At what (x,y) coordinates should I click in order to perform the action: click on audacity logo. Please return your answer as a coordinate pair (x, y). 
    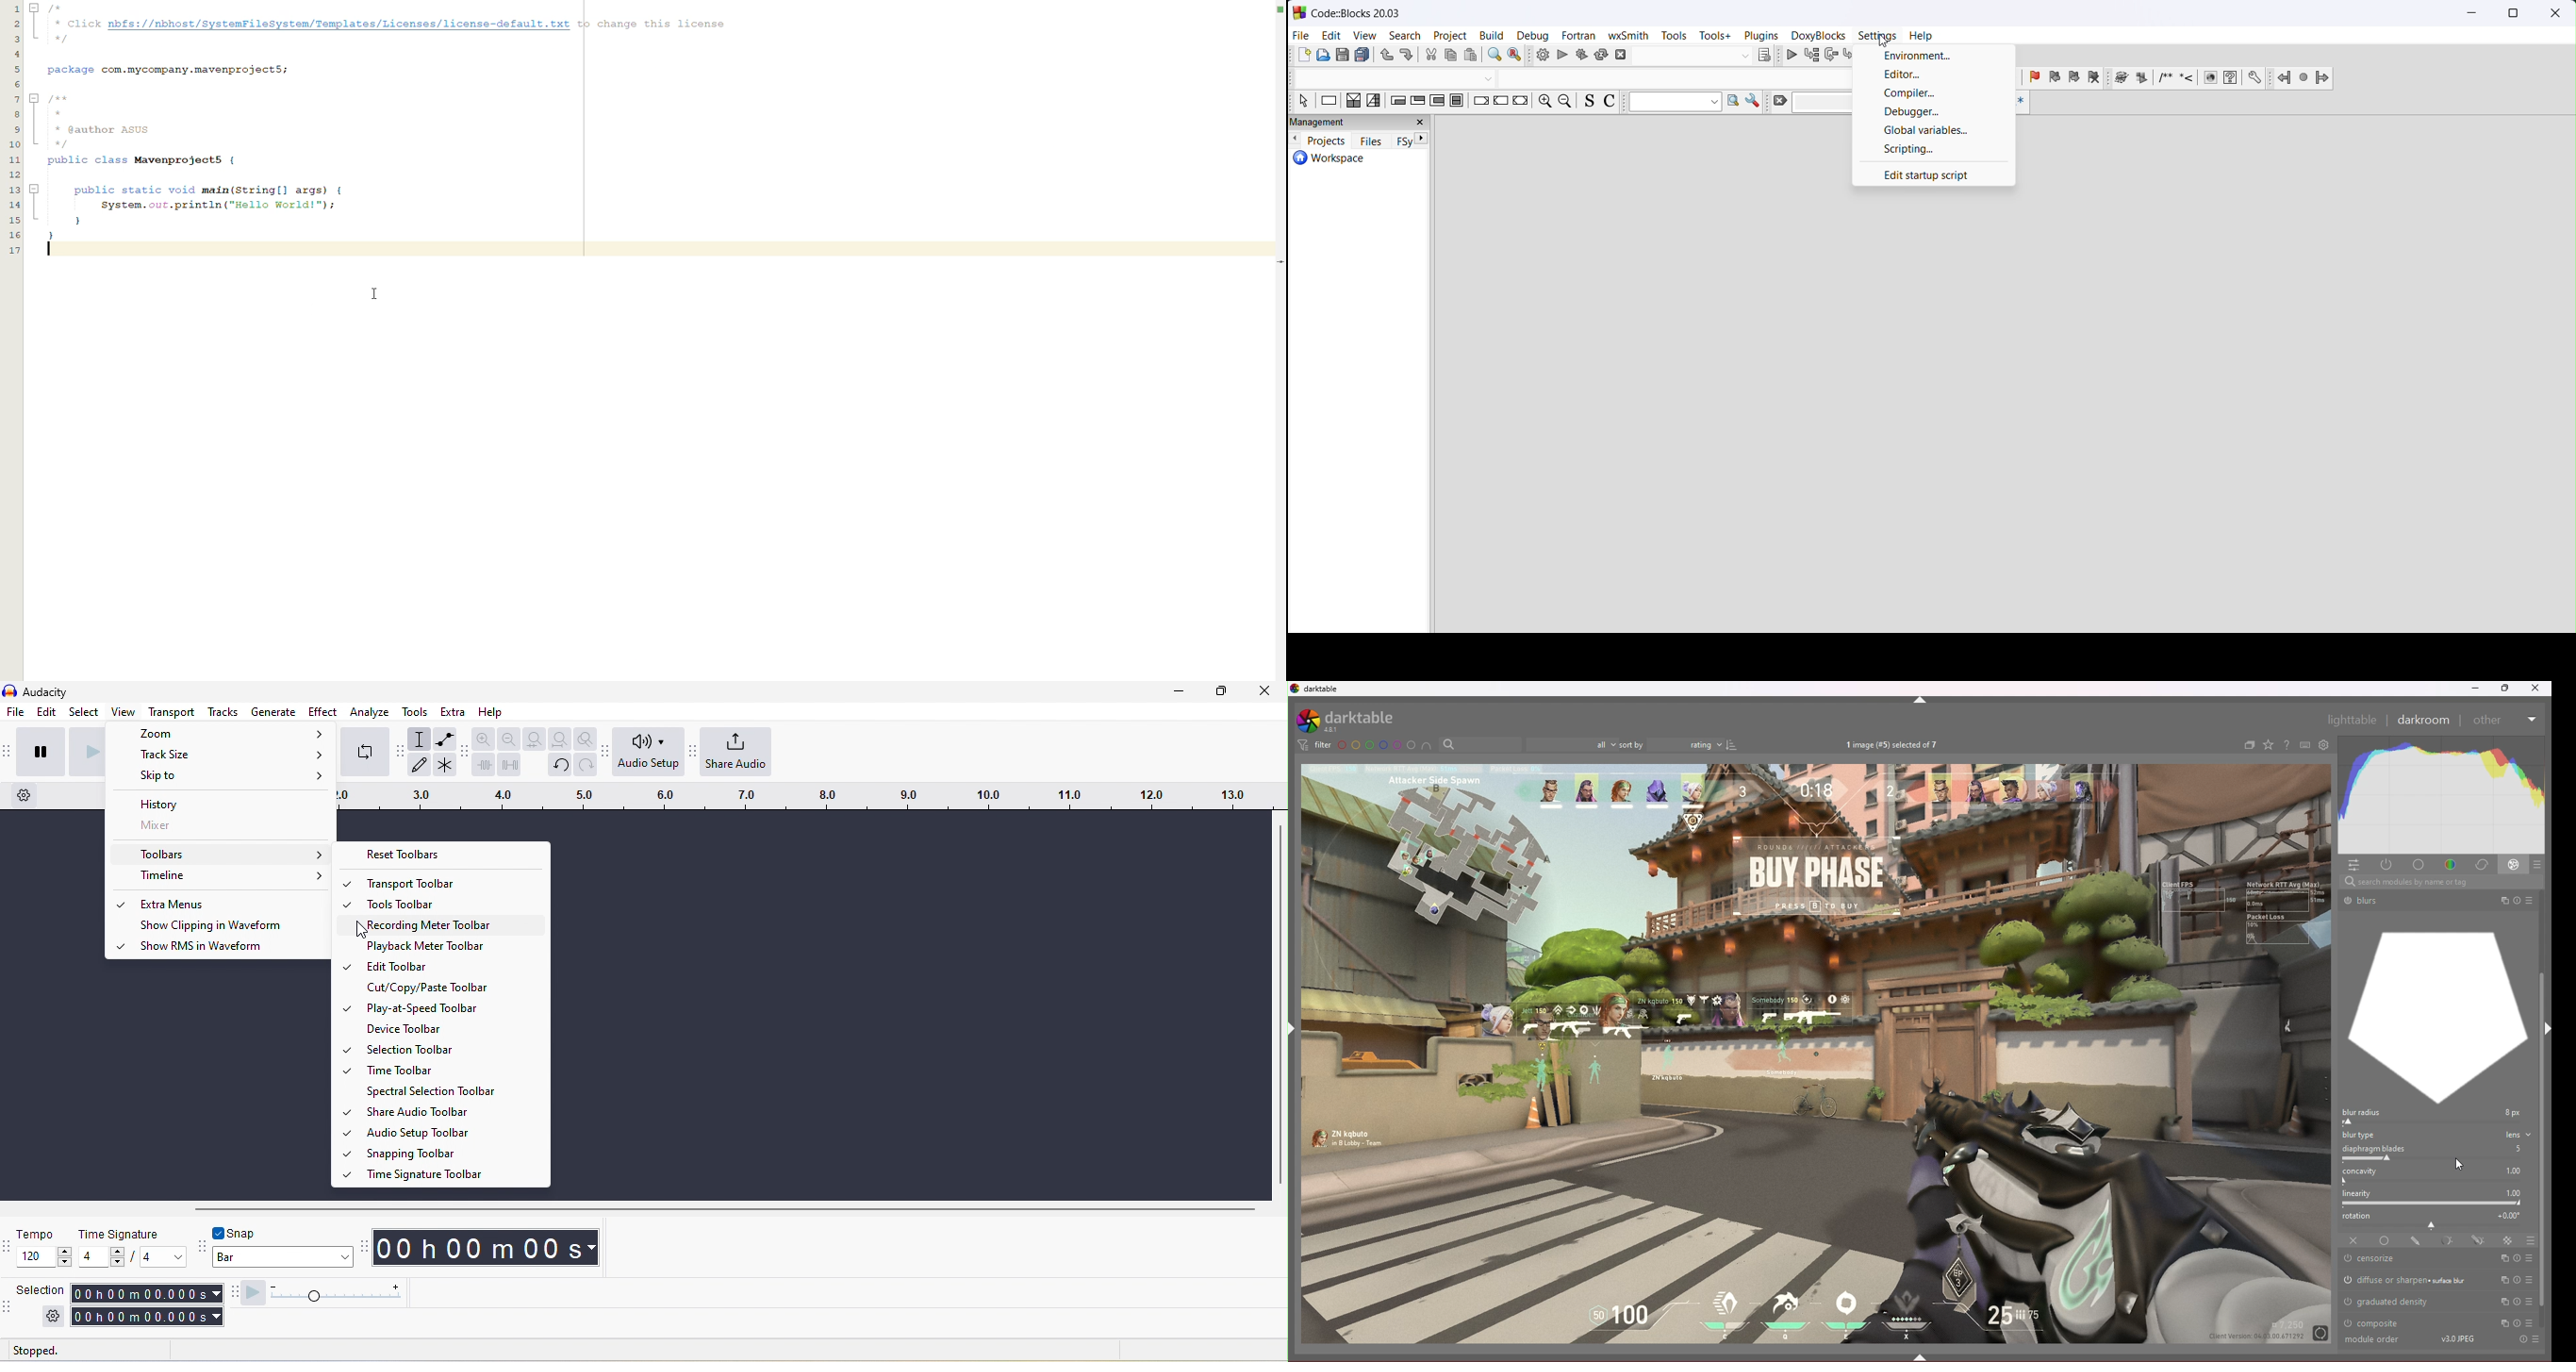
    Looking at the image, I should click on (9, 690).